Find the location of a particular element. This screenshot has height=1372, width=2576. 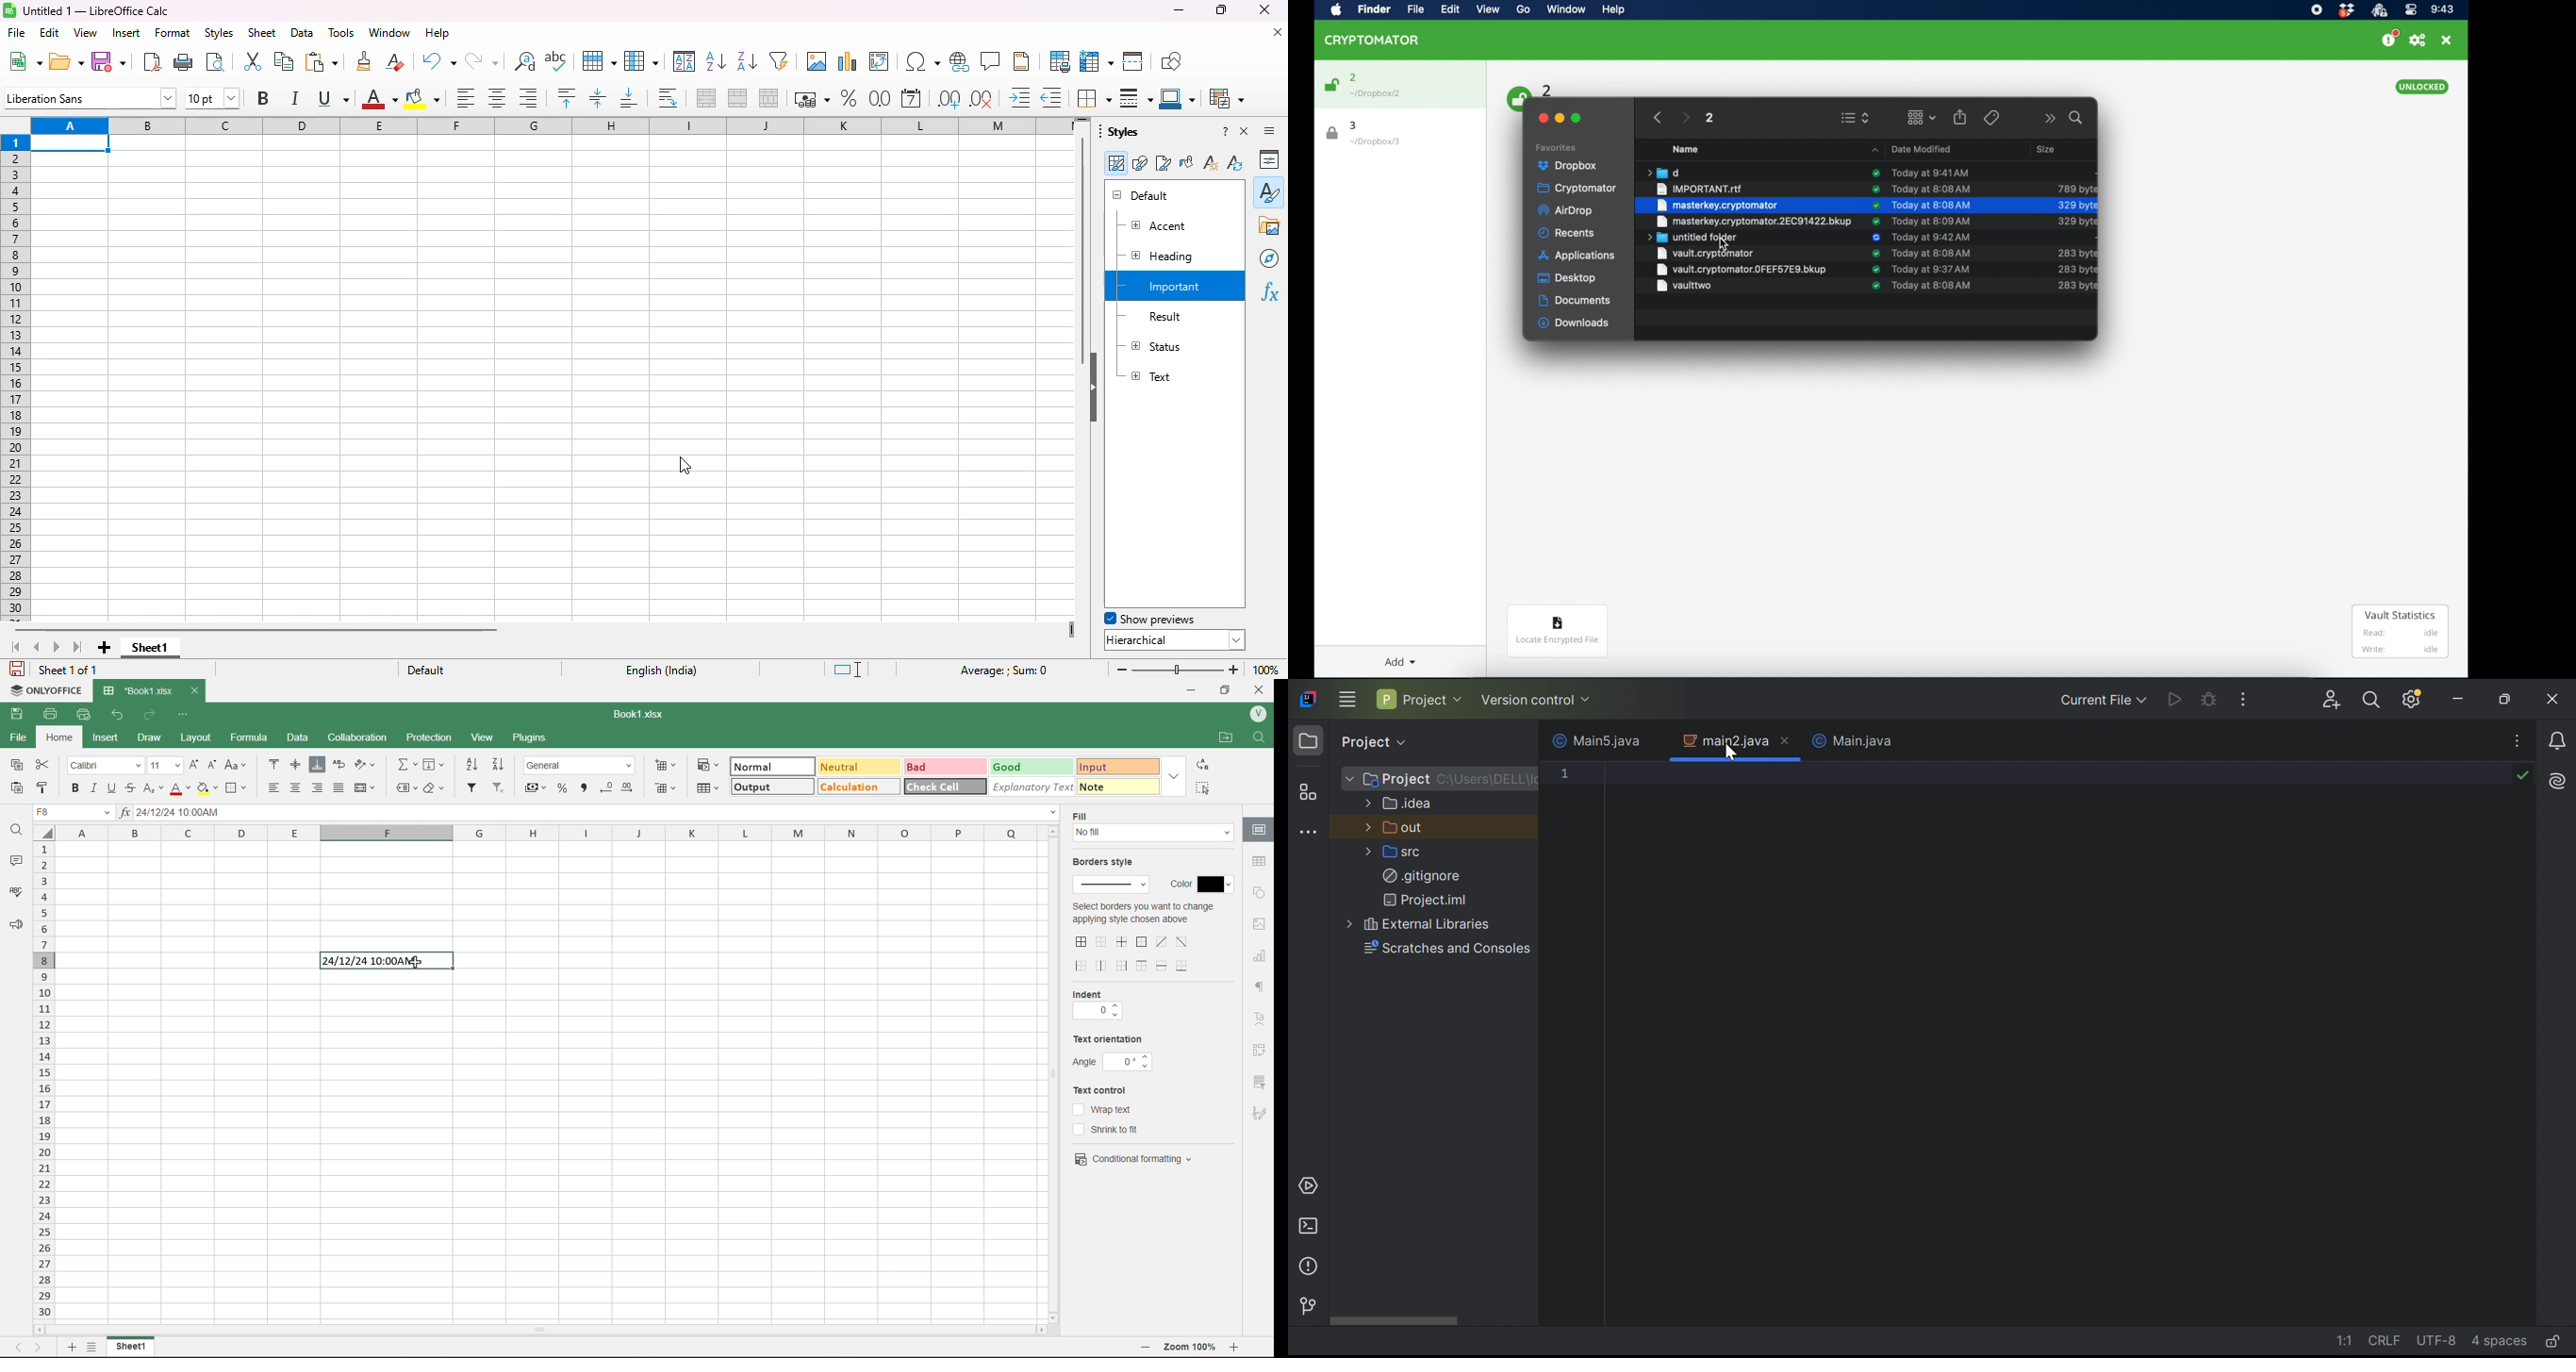

all border is located at coordinates (1082, 942).